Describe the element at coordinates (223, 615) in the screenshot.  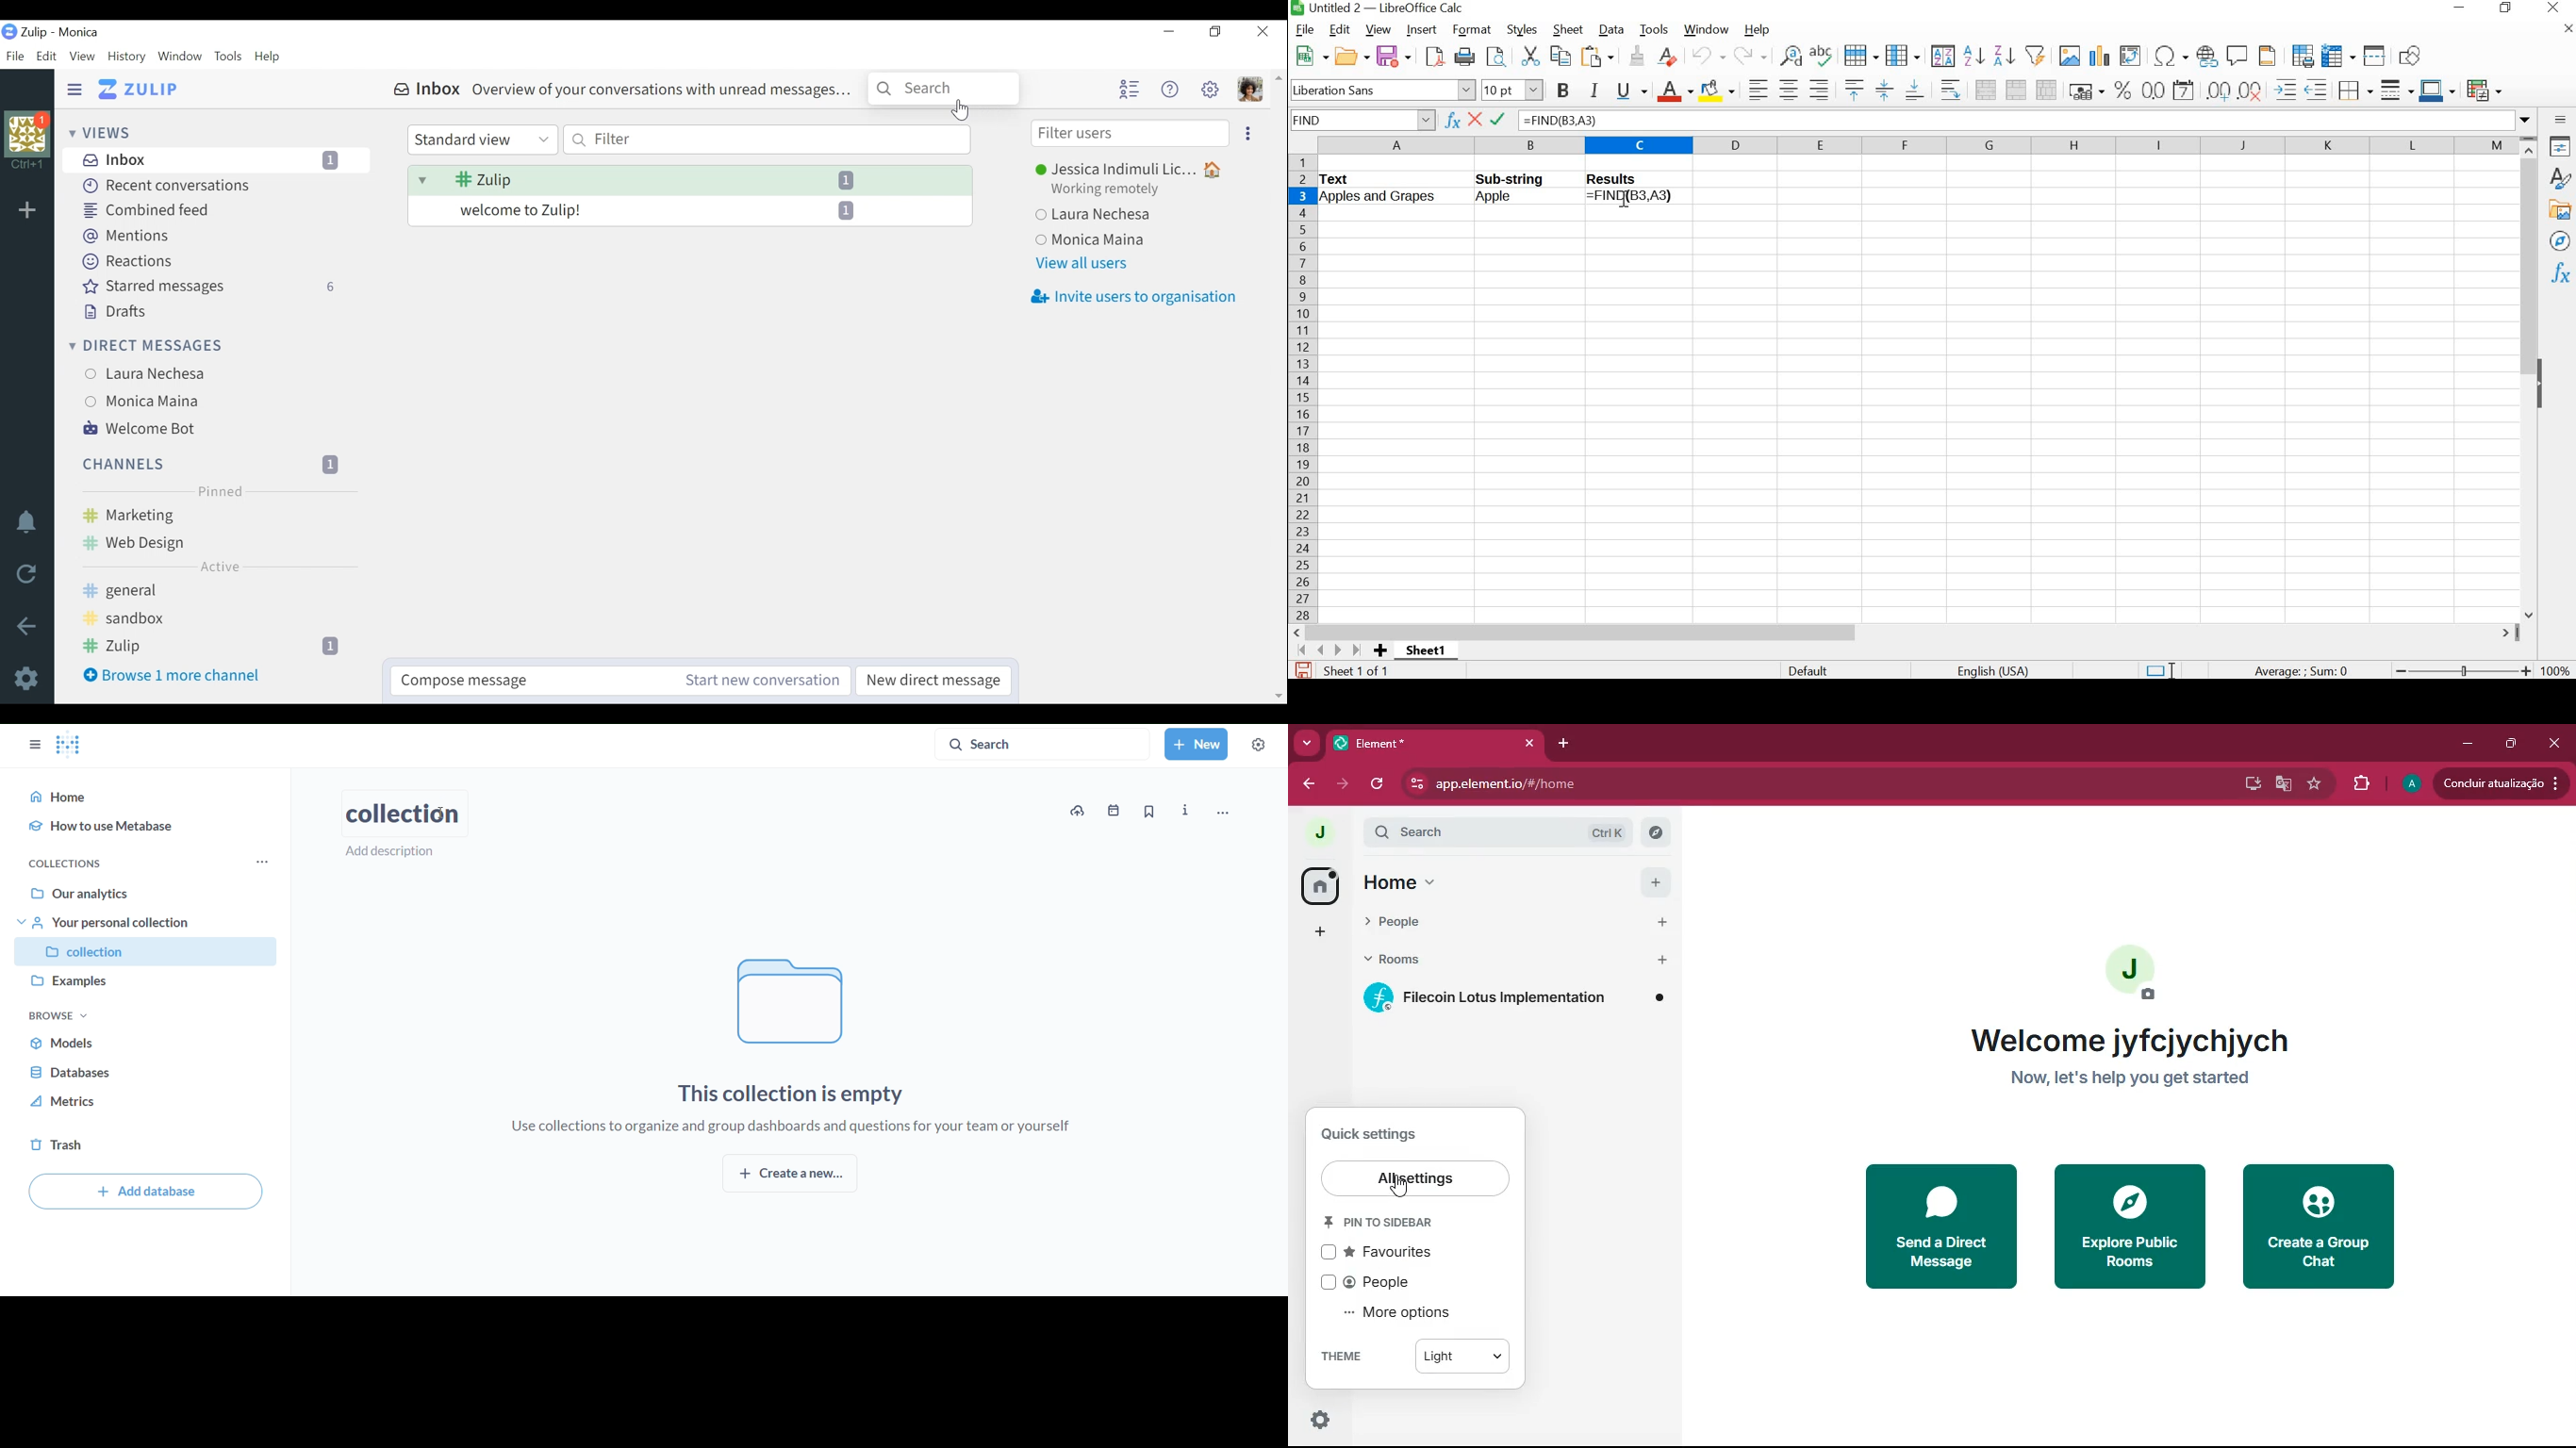
I see `sandbox` at that location.